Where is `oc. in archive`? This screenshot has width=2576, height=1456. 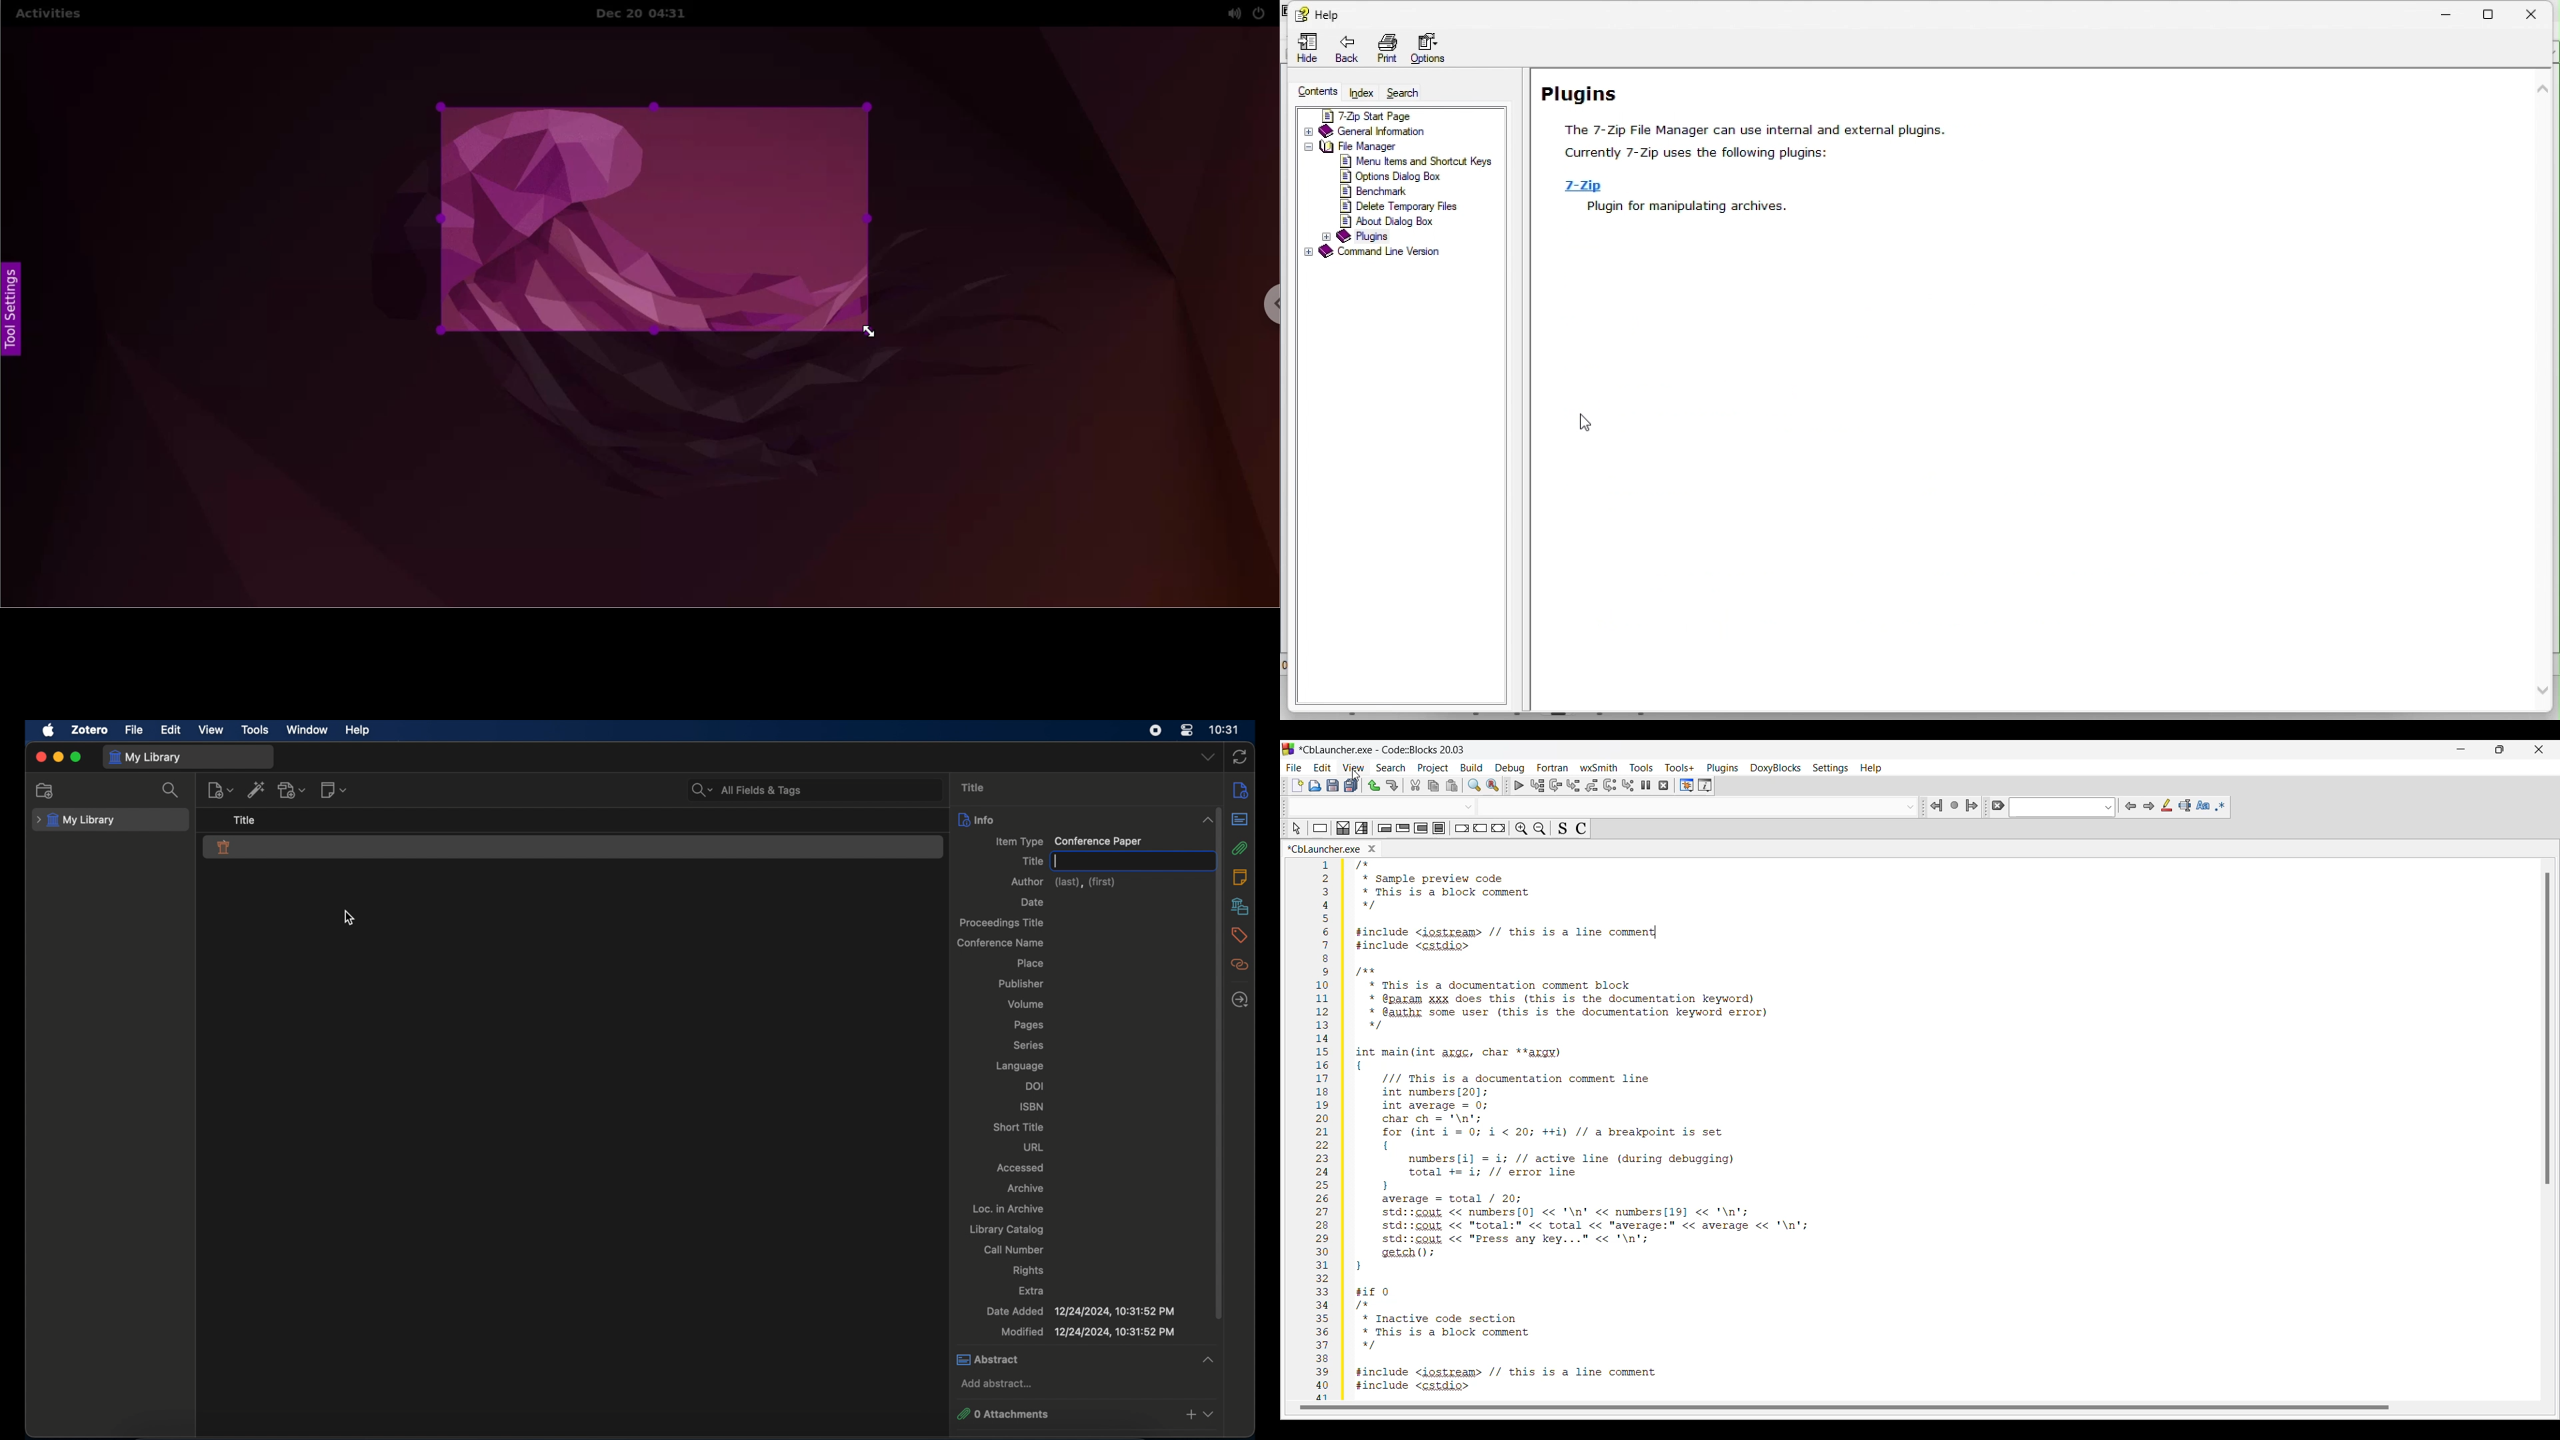 oc. in archive is located at coordinates (1005, 1209).